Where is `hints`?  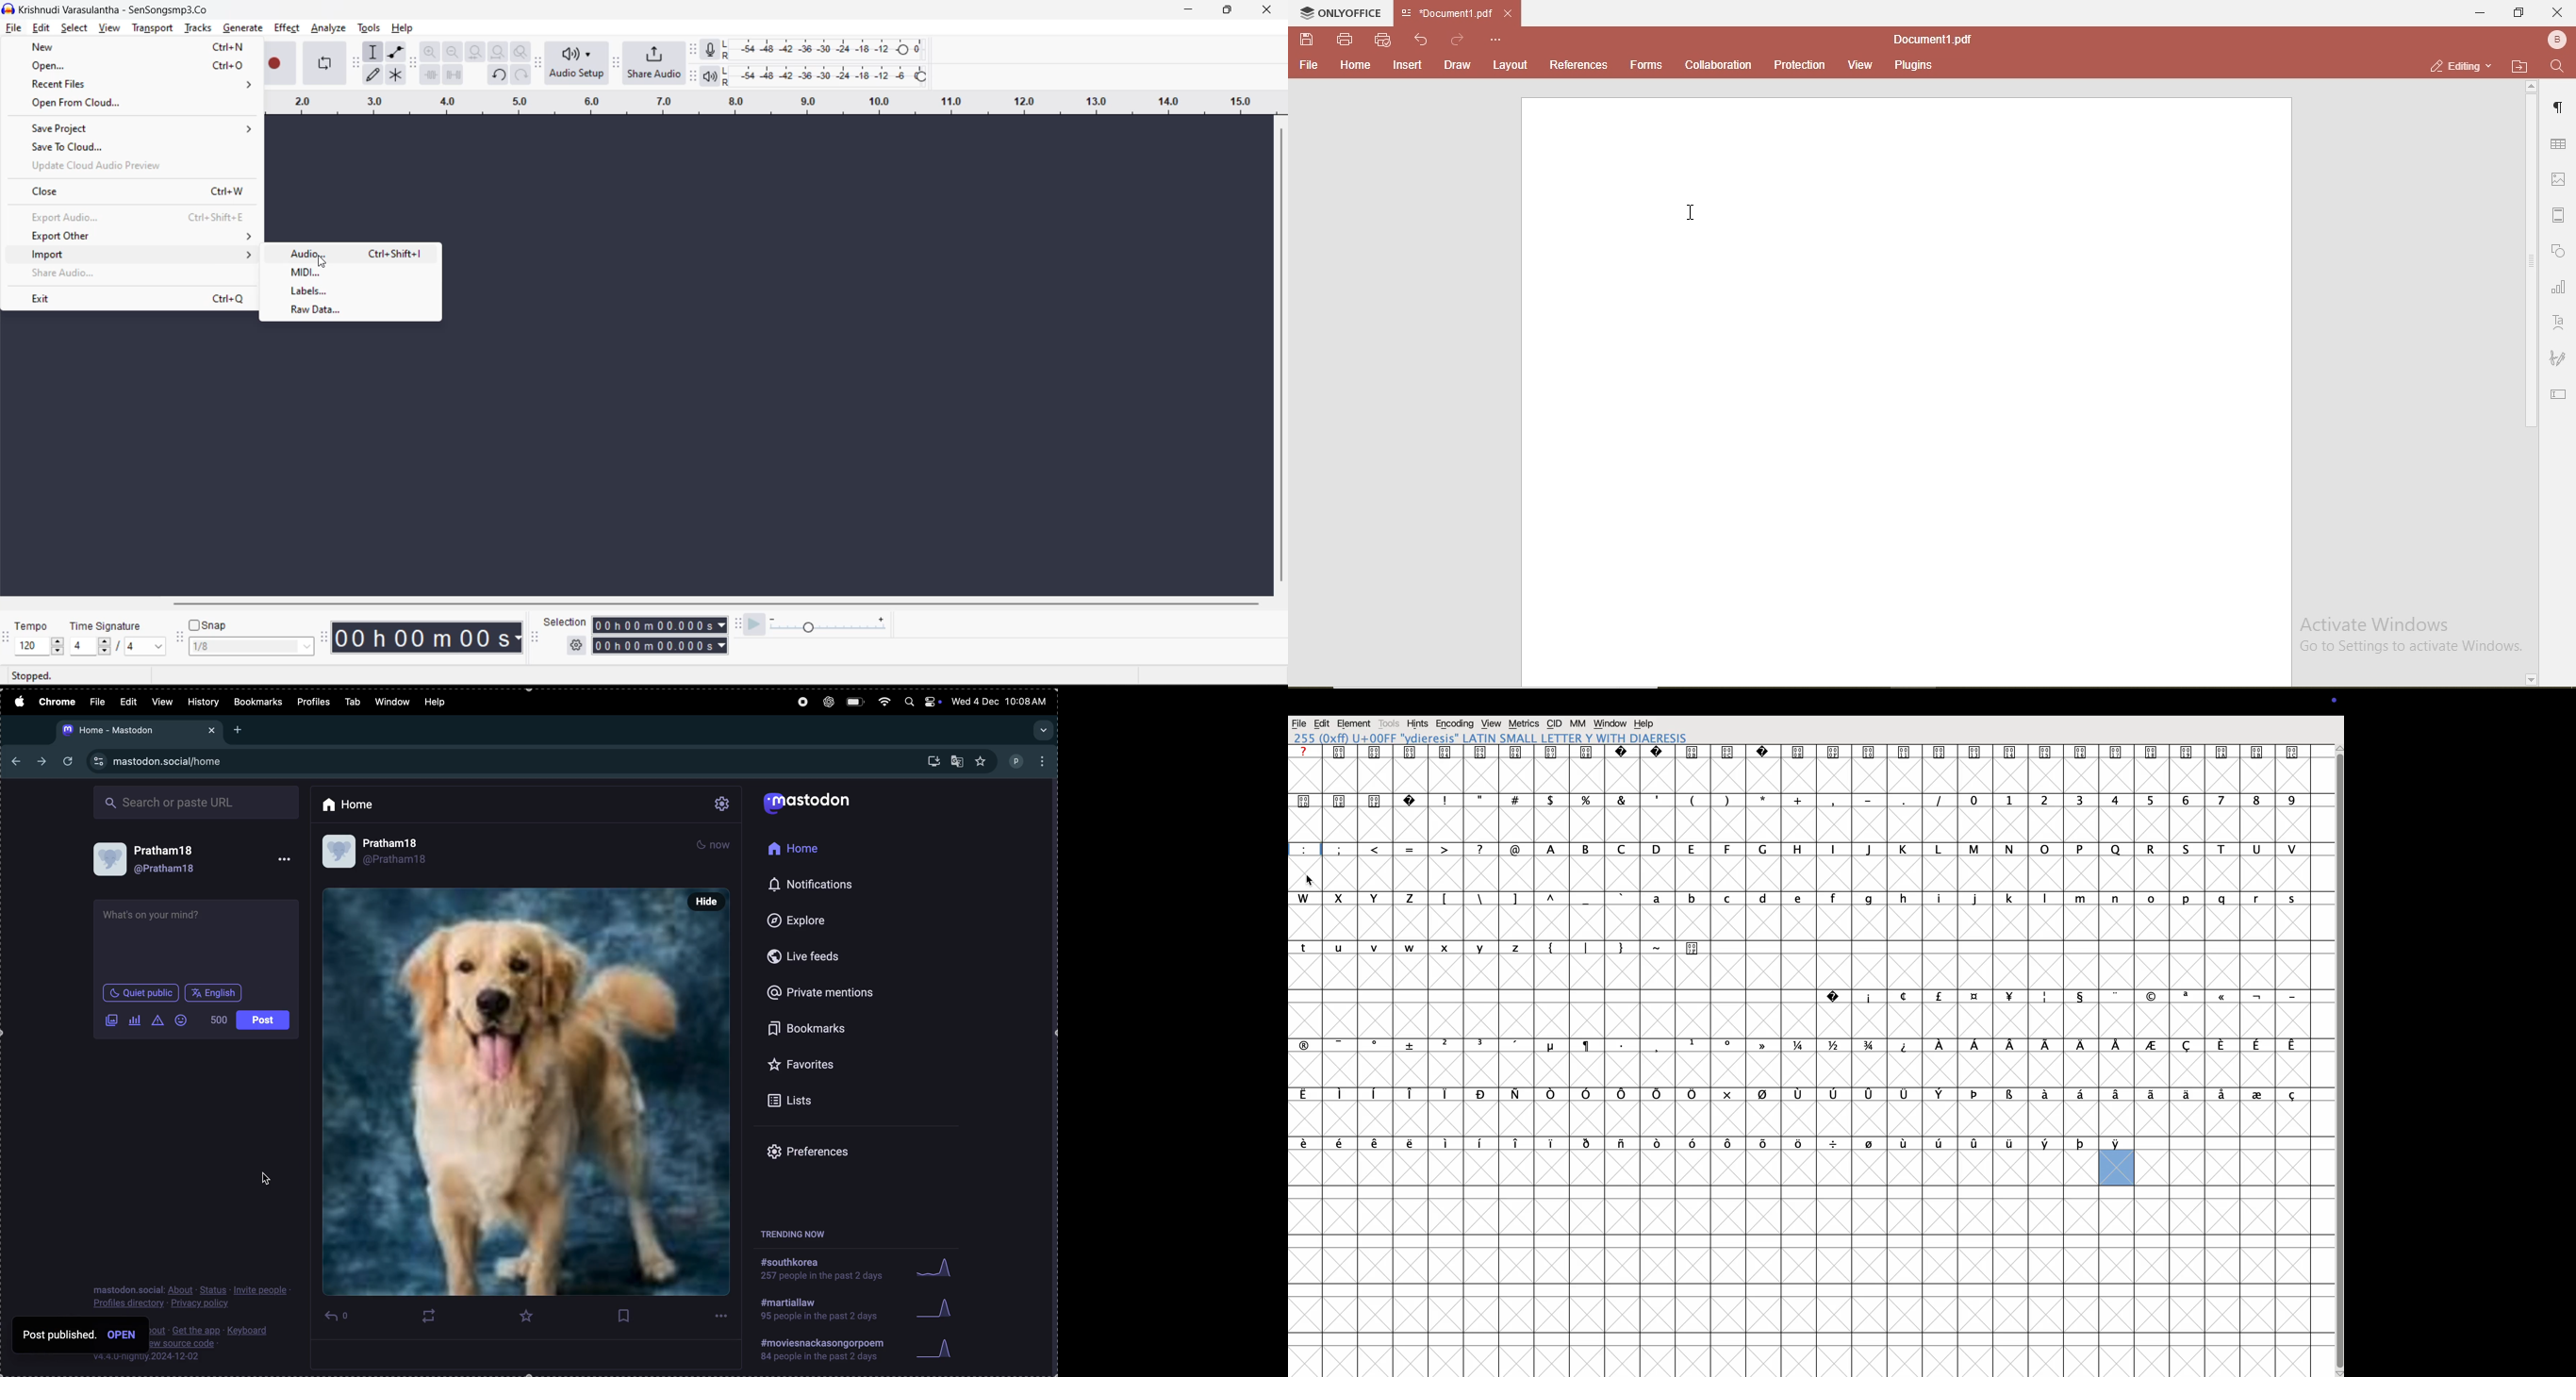
hints is located at coordinates (1418, 725).